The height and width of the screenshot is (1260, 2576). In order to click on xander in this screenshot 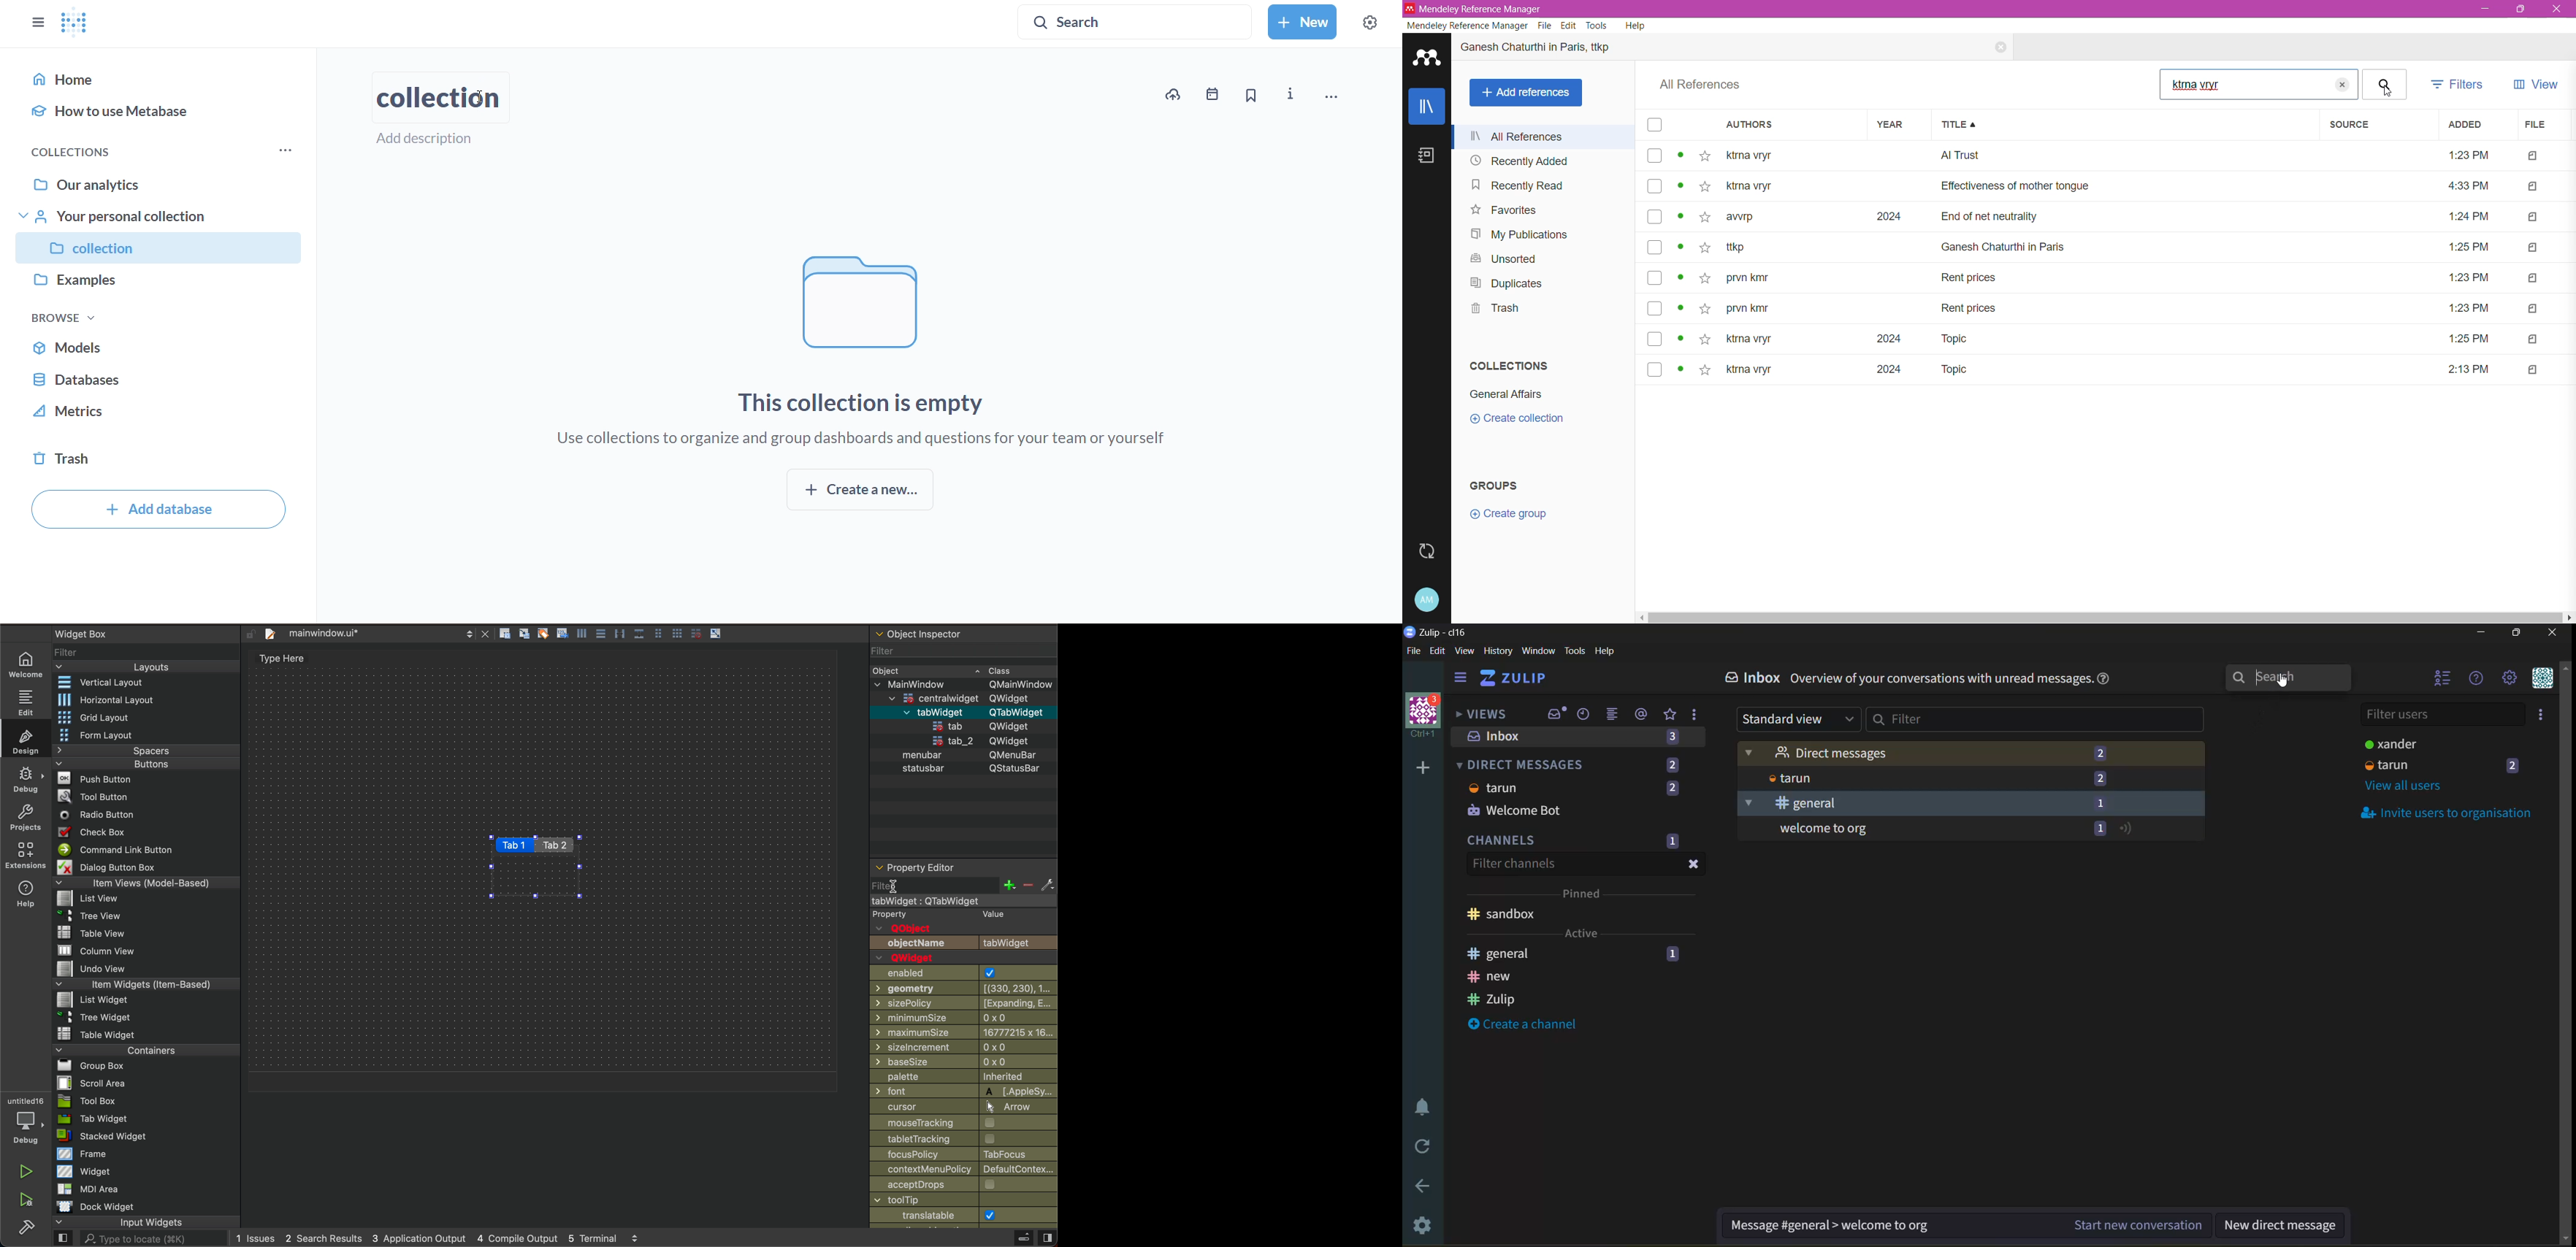, I will do `click(2388, 743)`.